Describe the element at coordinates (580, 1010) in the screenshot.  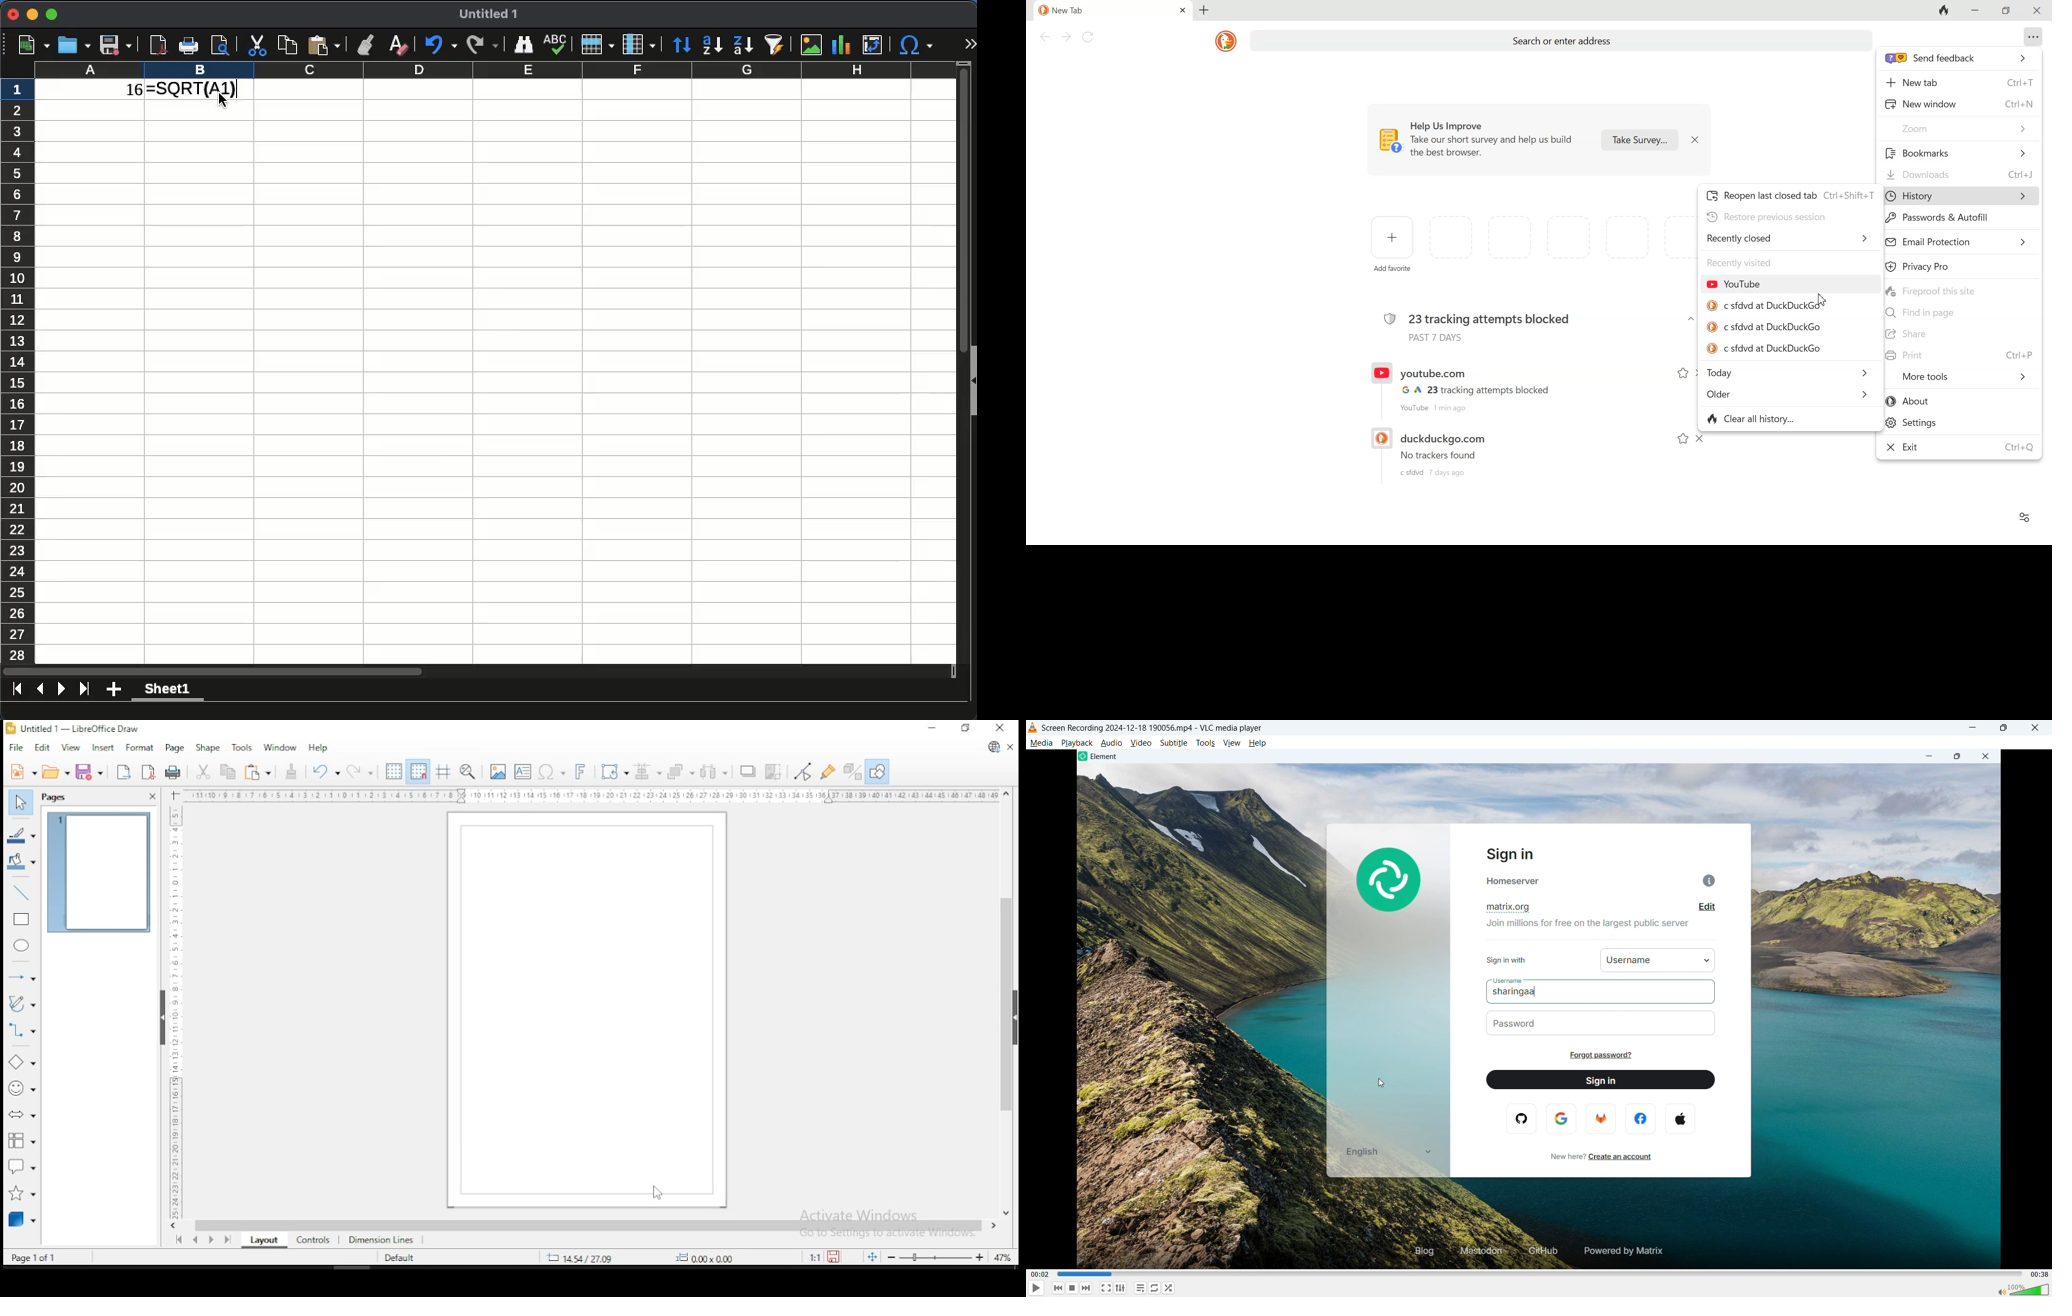
I see `portrait orientation` at that location.